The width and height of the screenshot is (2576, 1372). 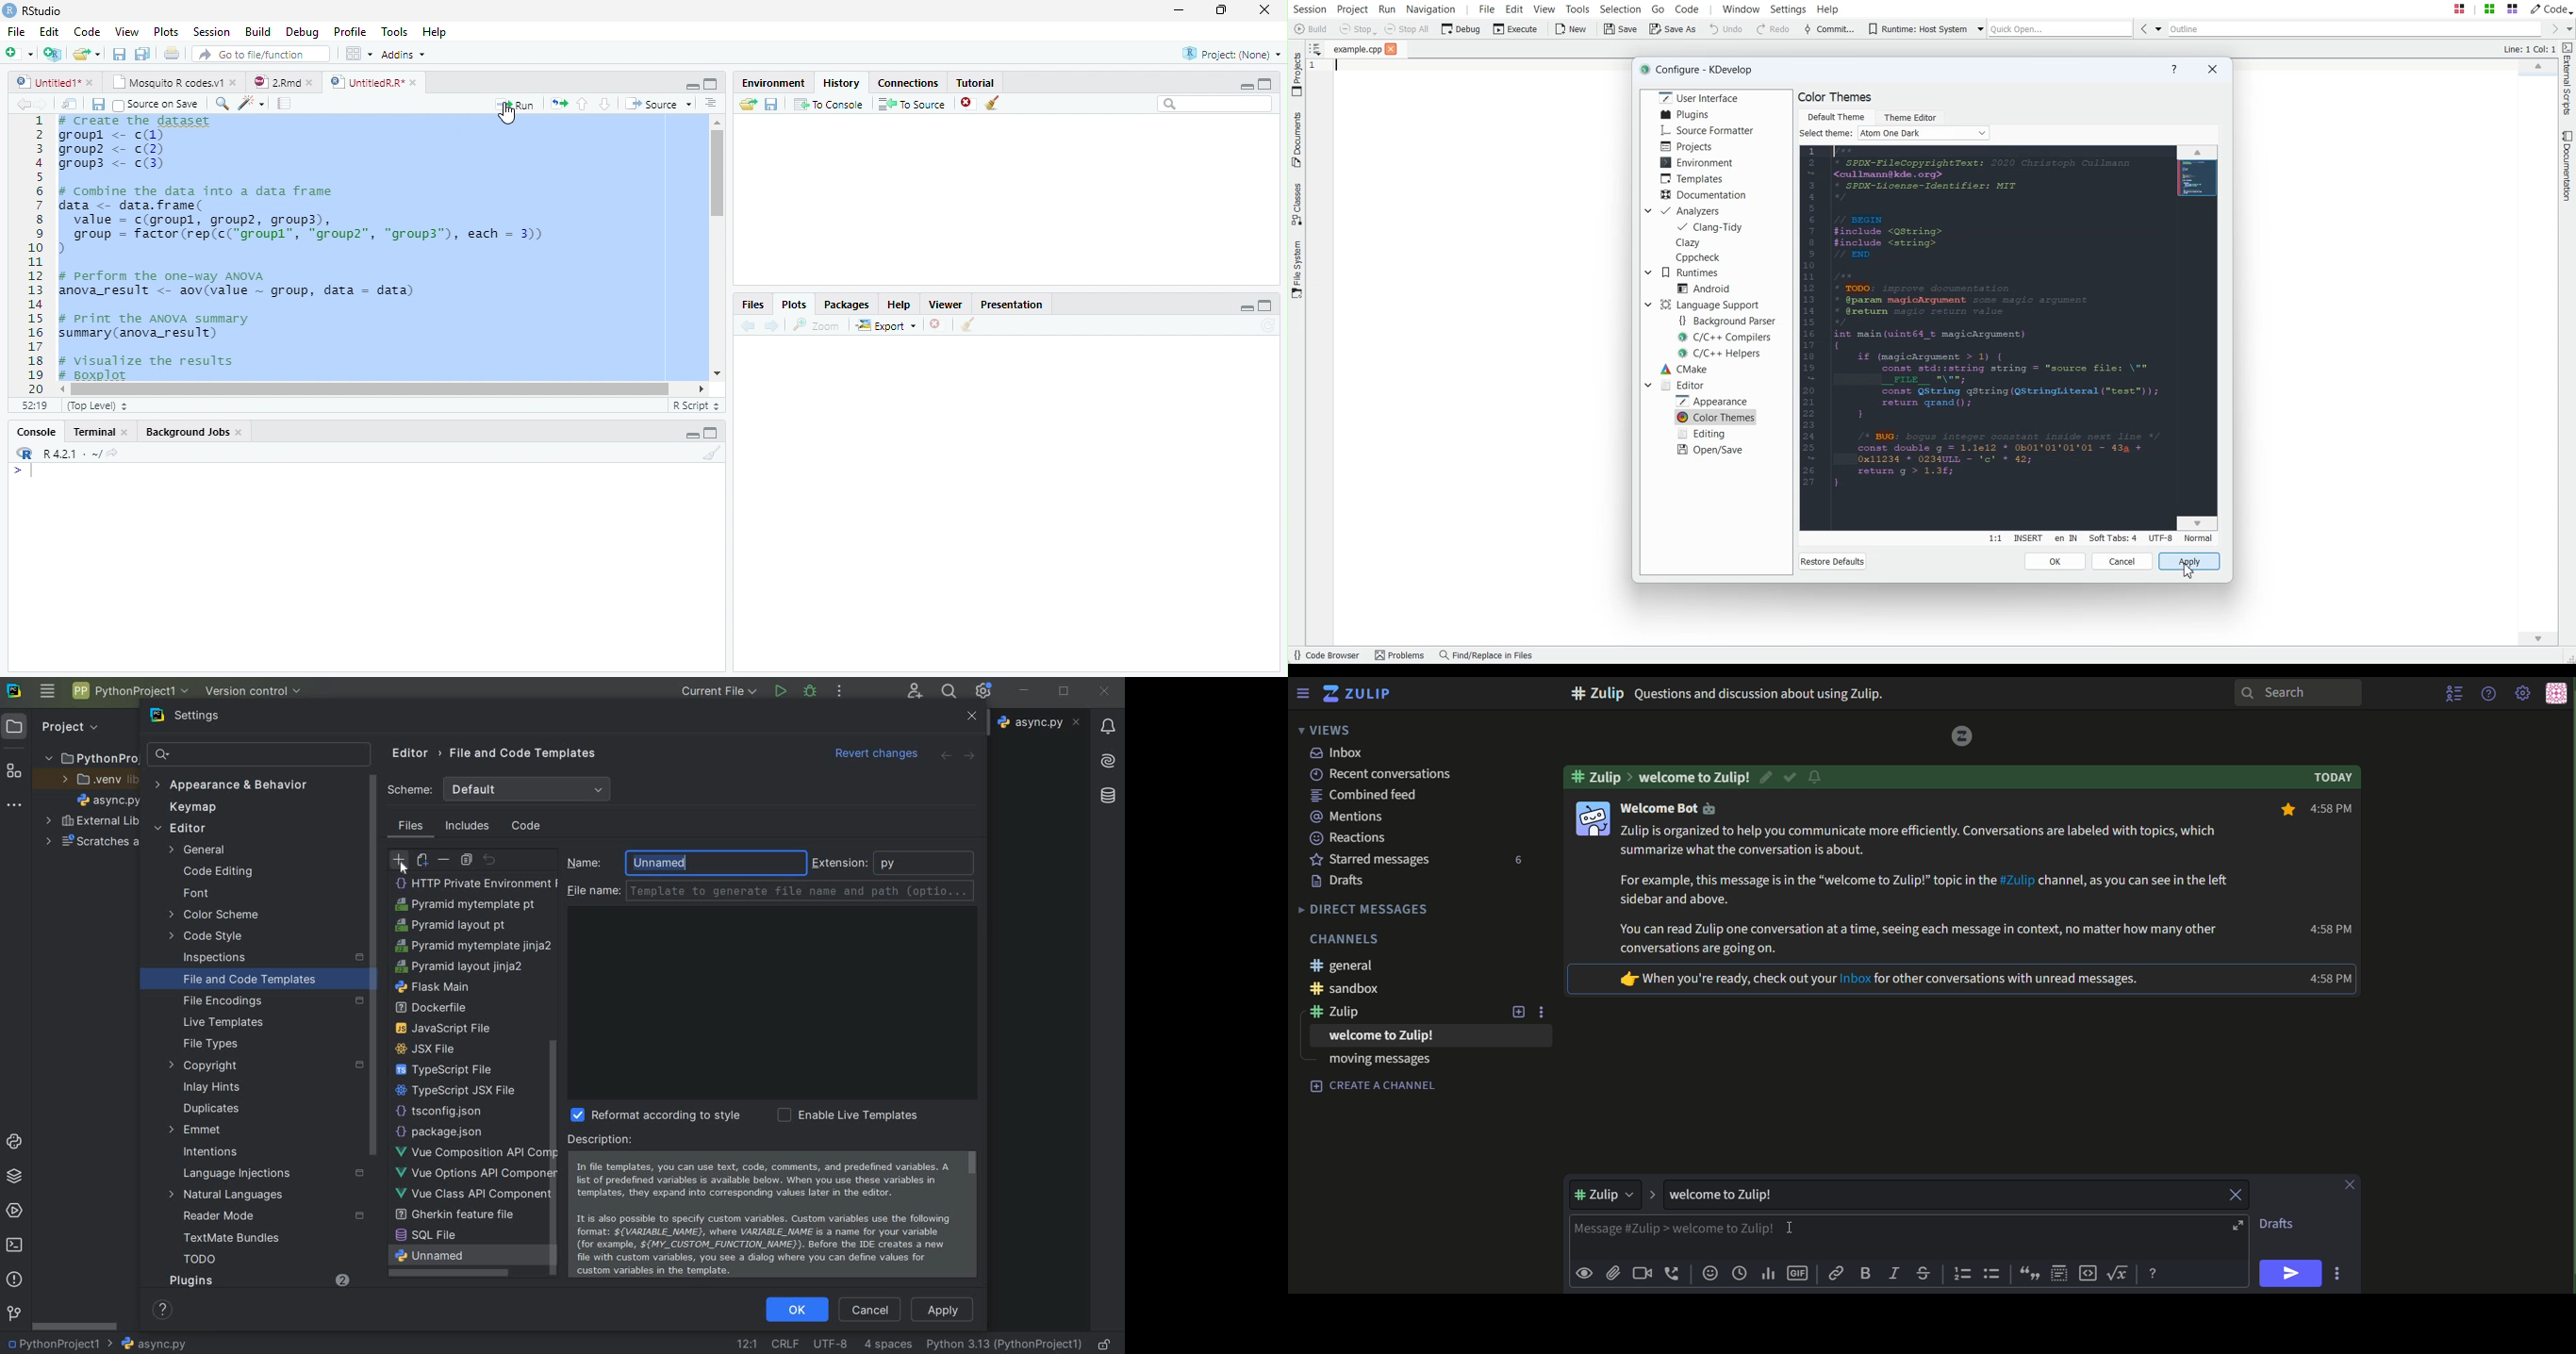 I want to click on Untitled, so click(x=56, y=82).